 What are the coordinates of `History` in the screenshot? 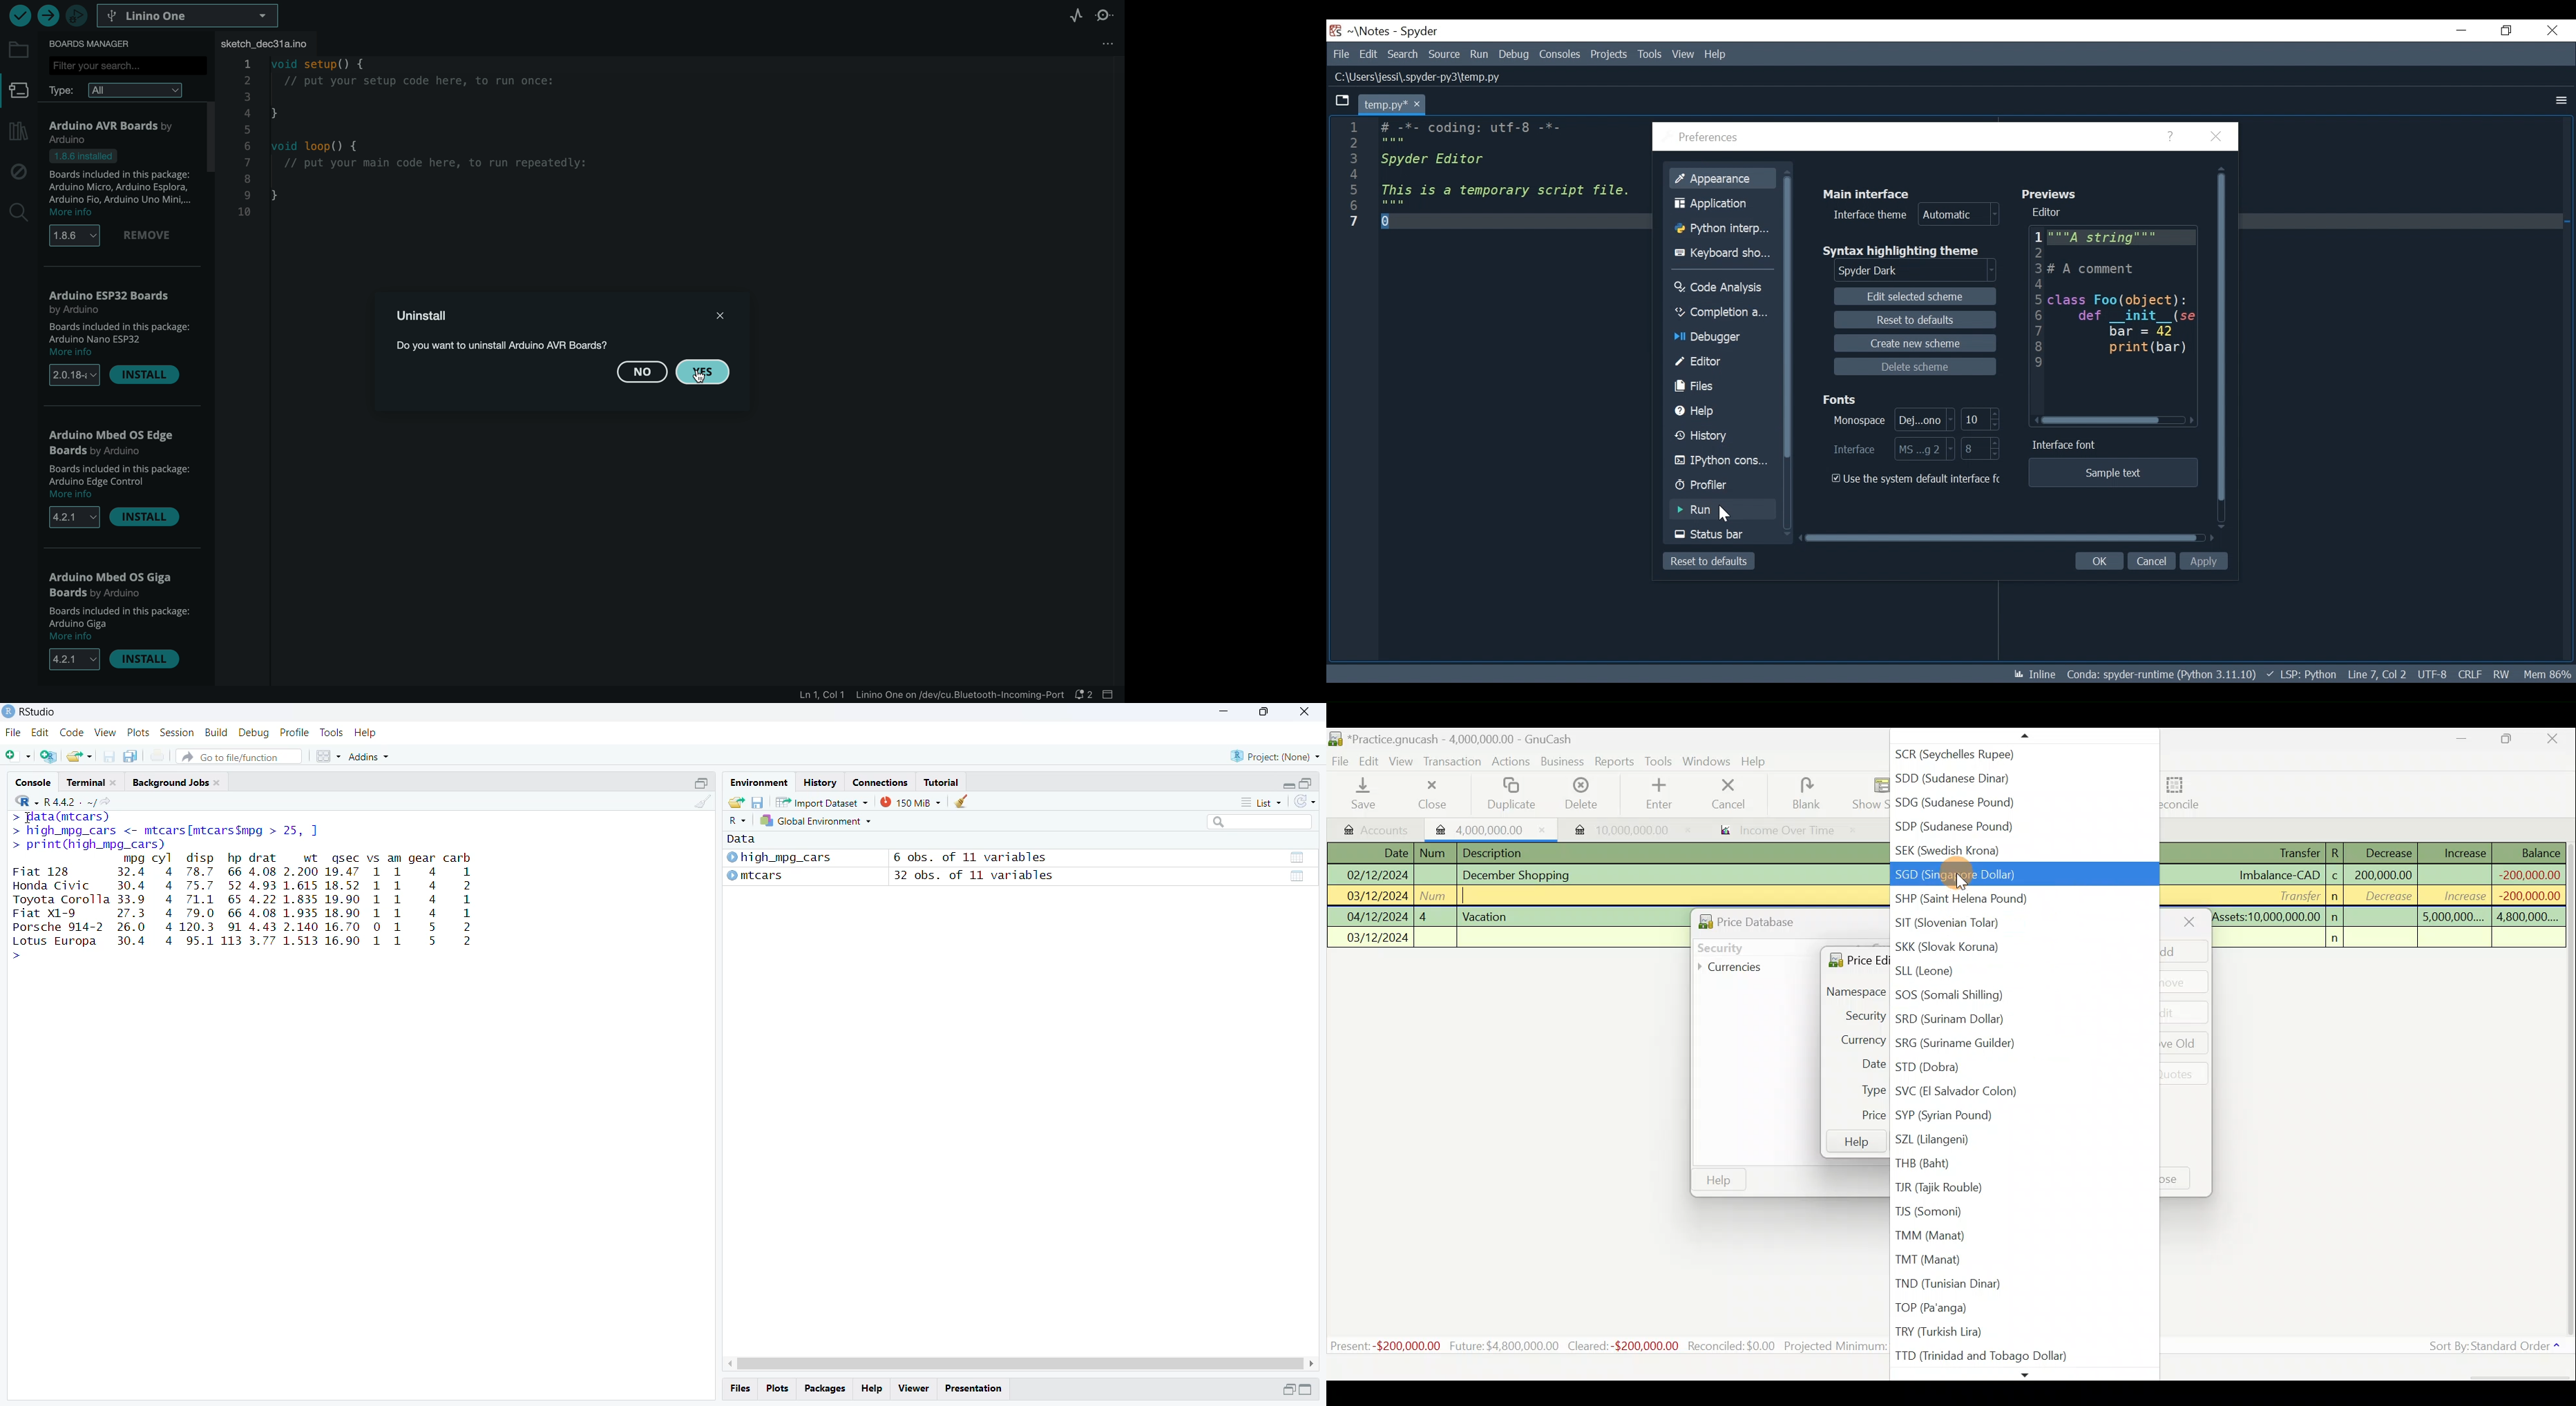 It's located at (819, 781).